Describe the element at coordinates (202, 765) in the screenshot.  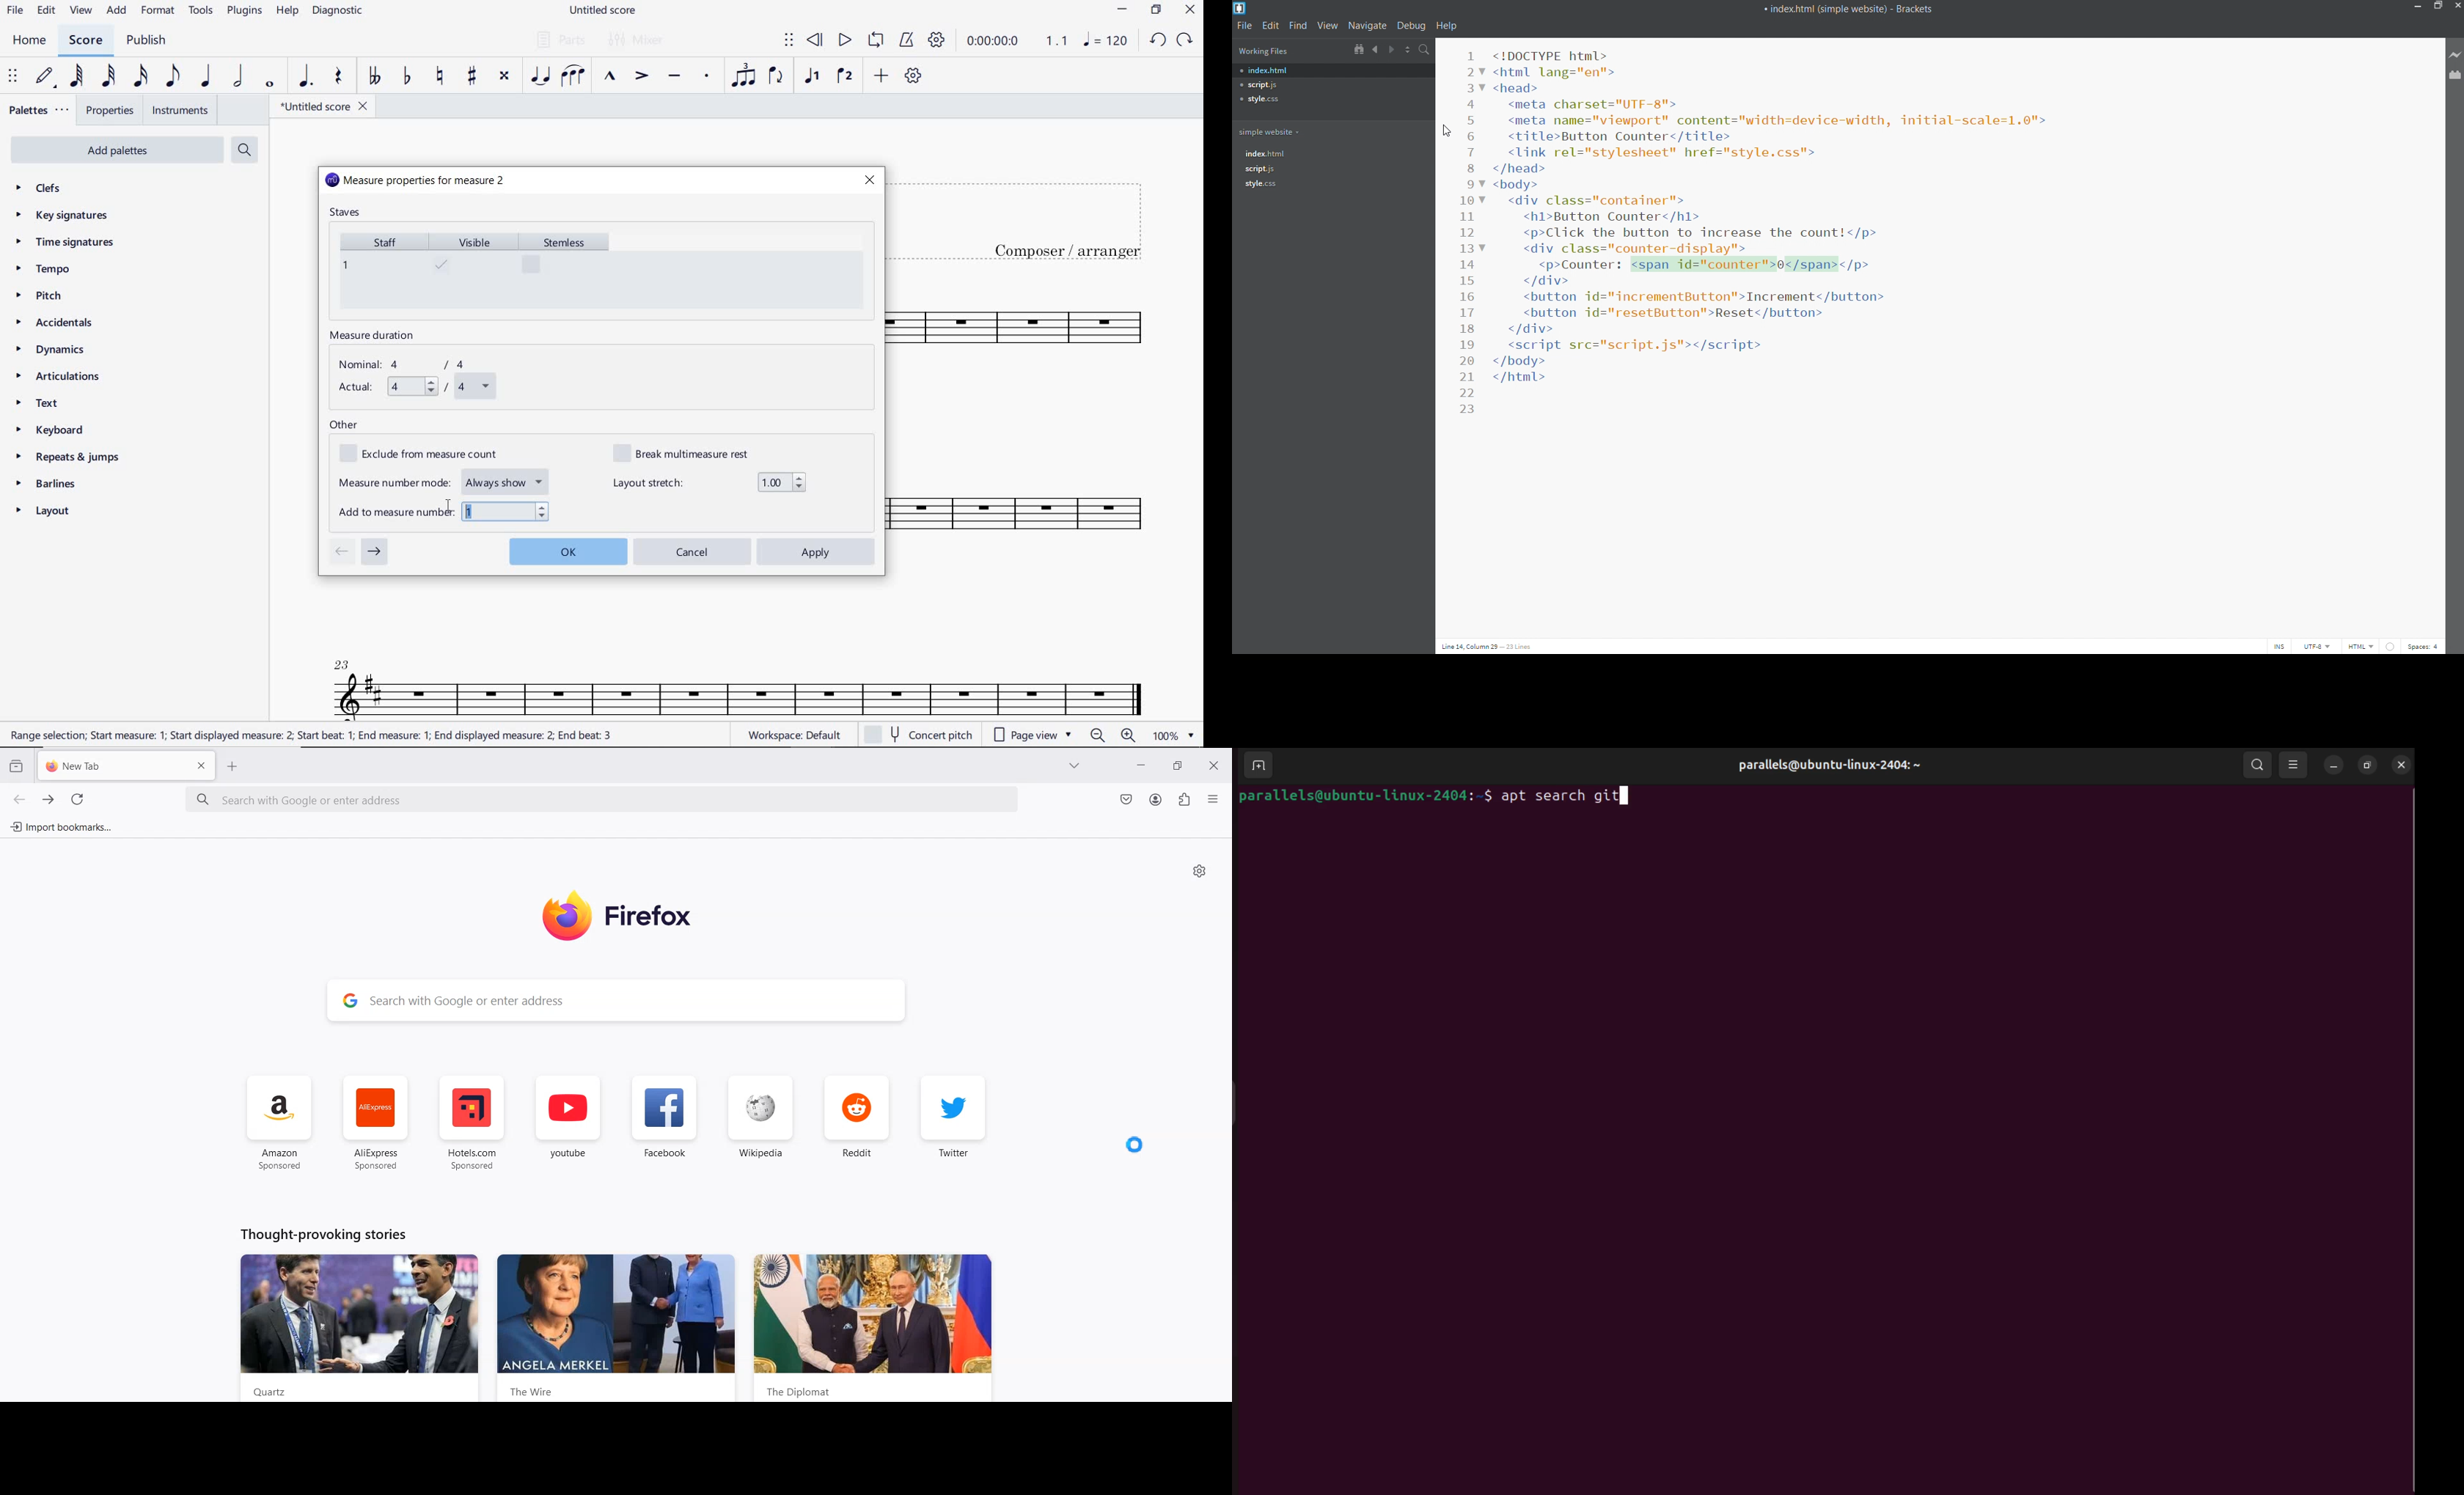
I see `Close Tab` at that location.